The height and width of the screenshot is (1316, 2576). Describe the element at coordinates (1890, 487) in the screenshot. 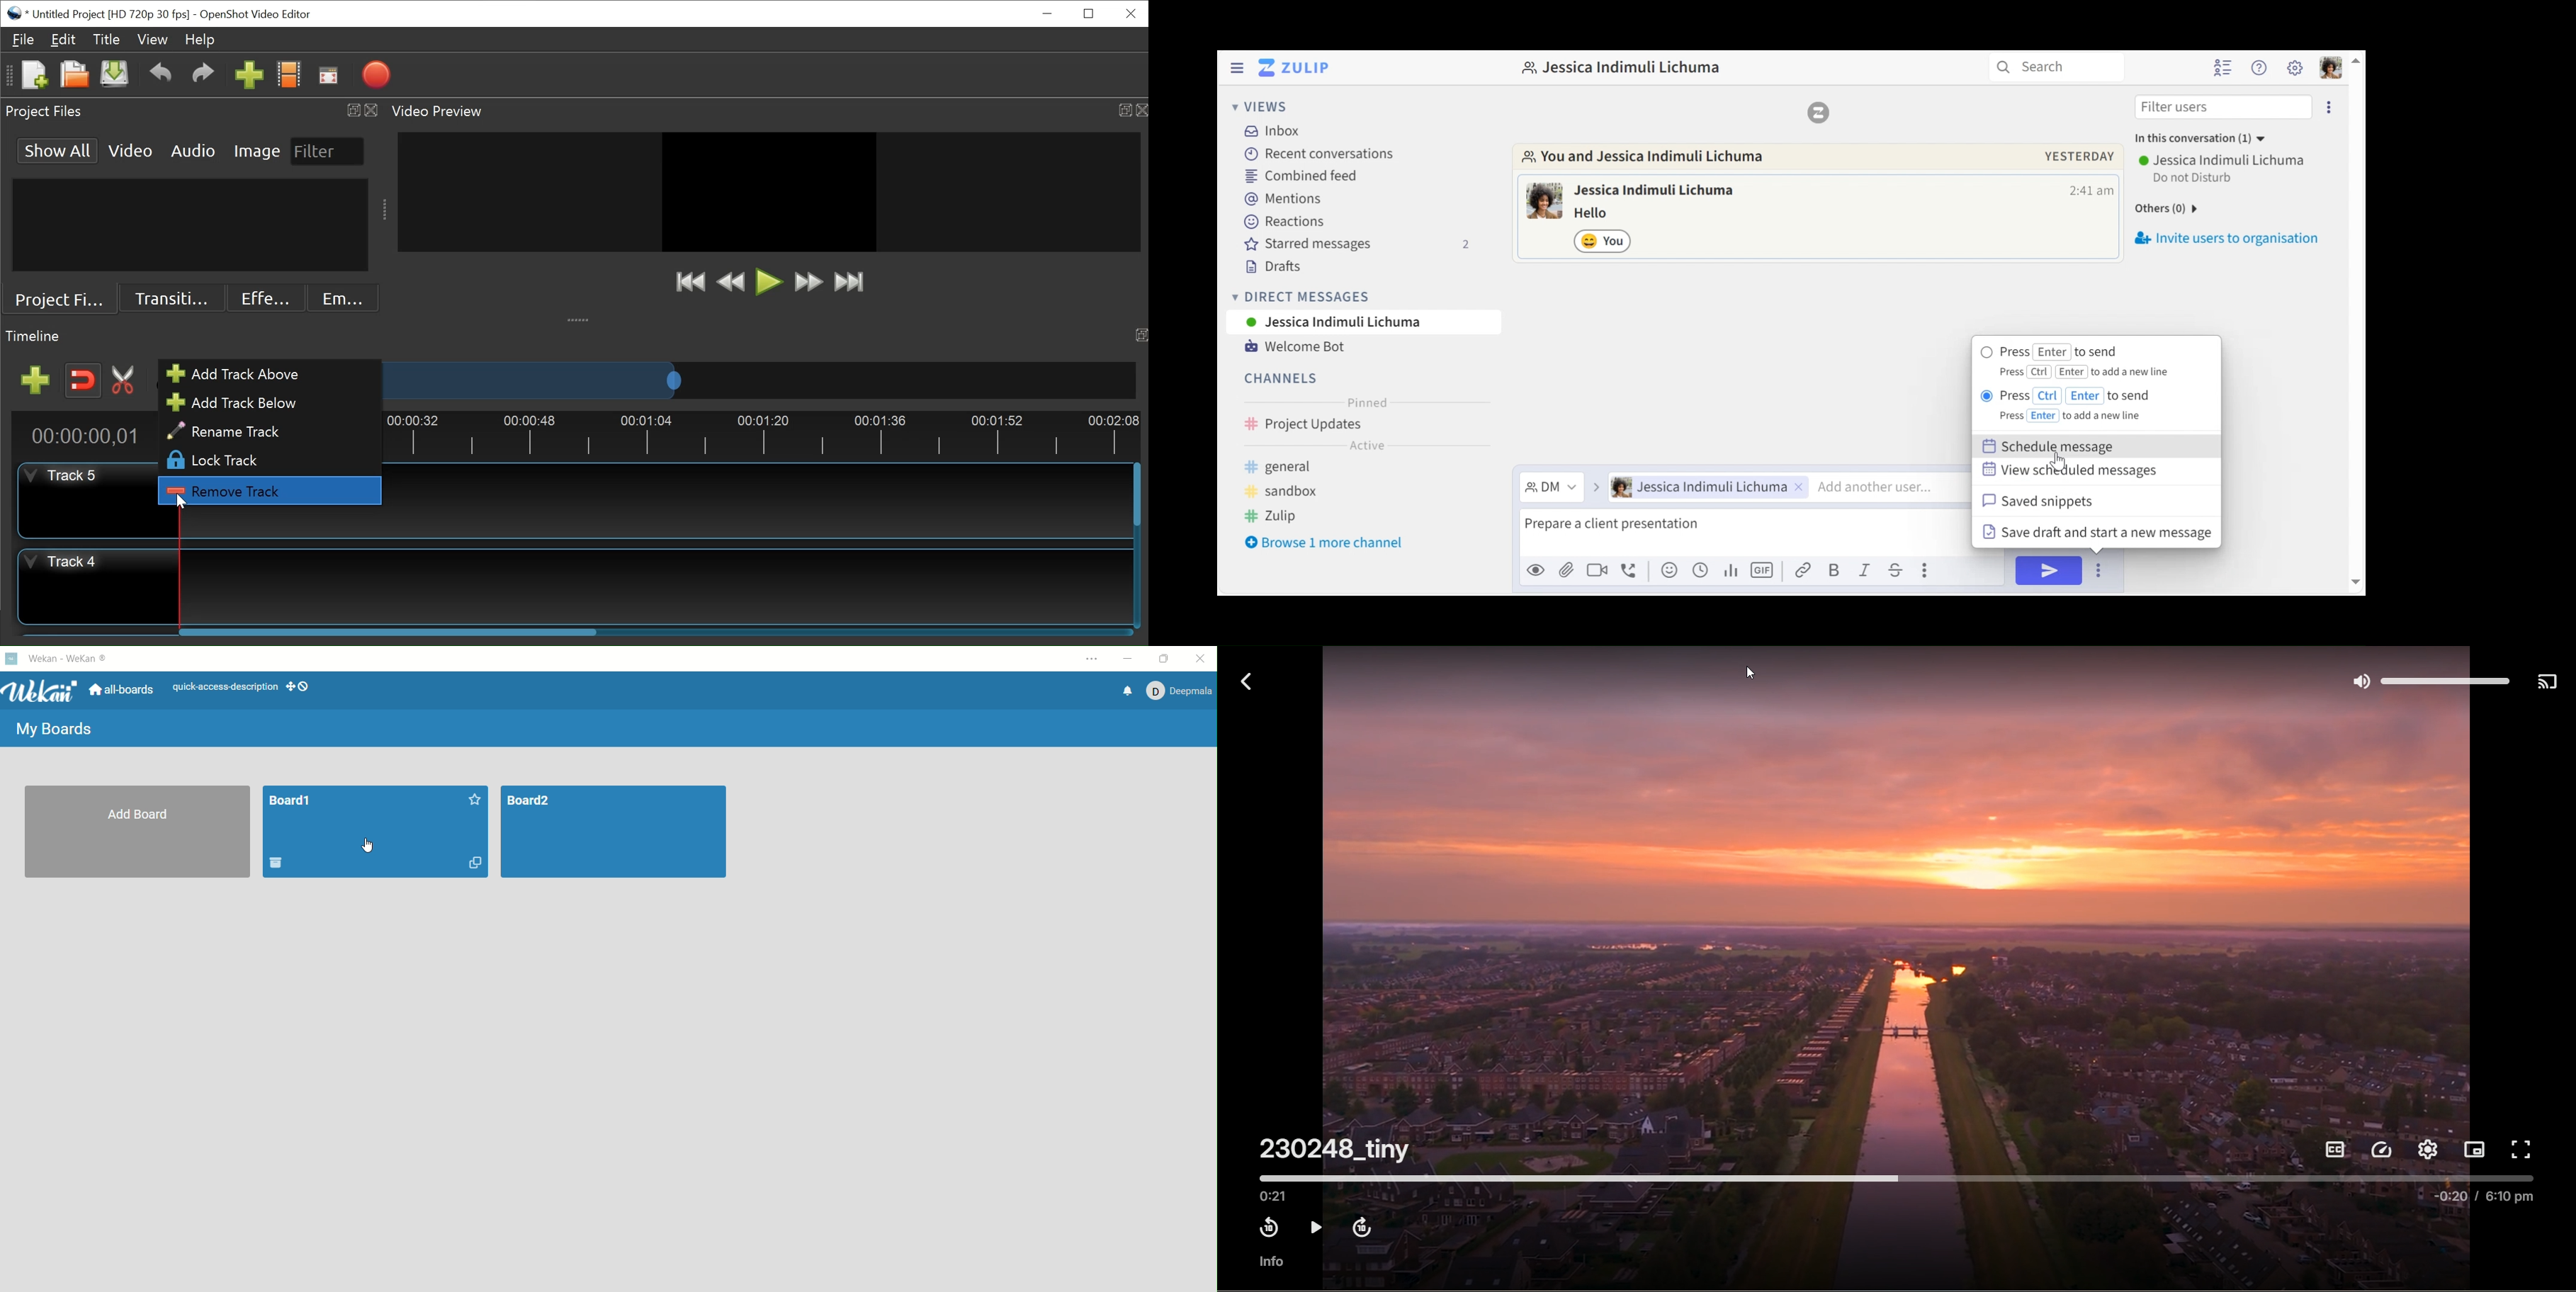

I see `Add another user` at that location.